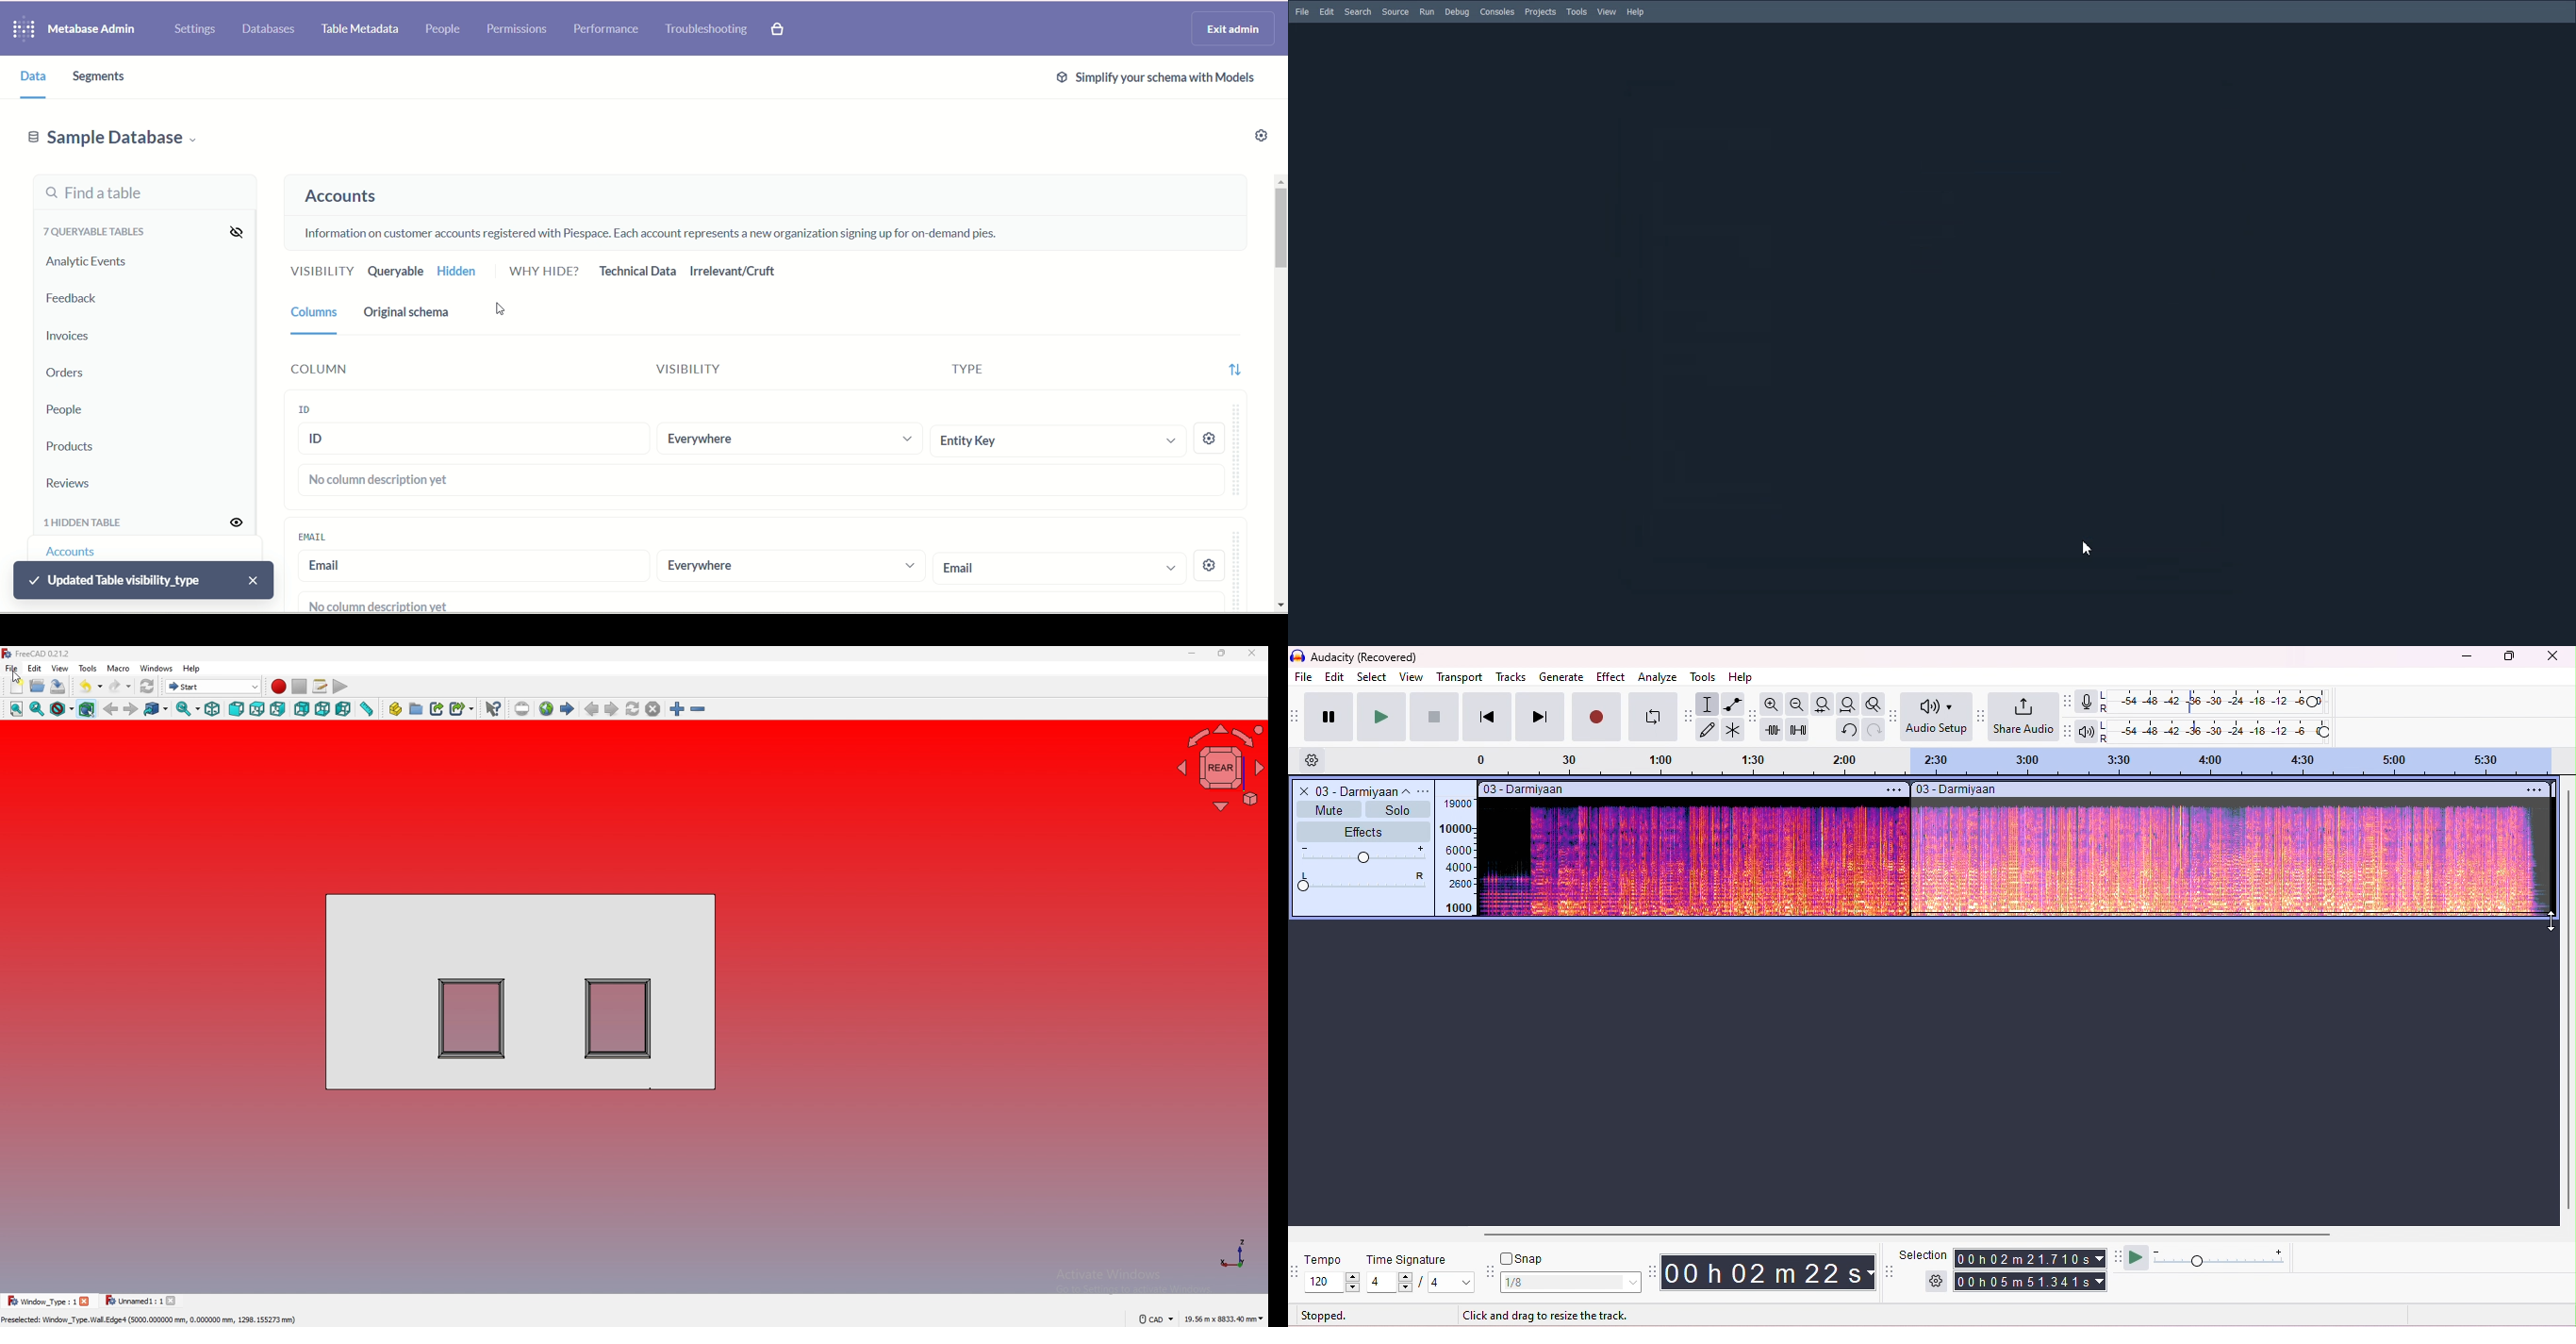 Image resolution: width=2576 pixels, height=1344 pixels. I want to click on selection, so click(1924, 1255).